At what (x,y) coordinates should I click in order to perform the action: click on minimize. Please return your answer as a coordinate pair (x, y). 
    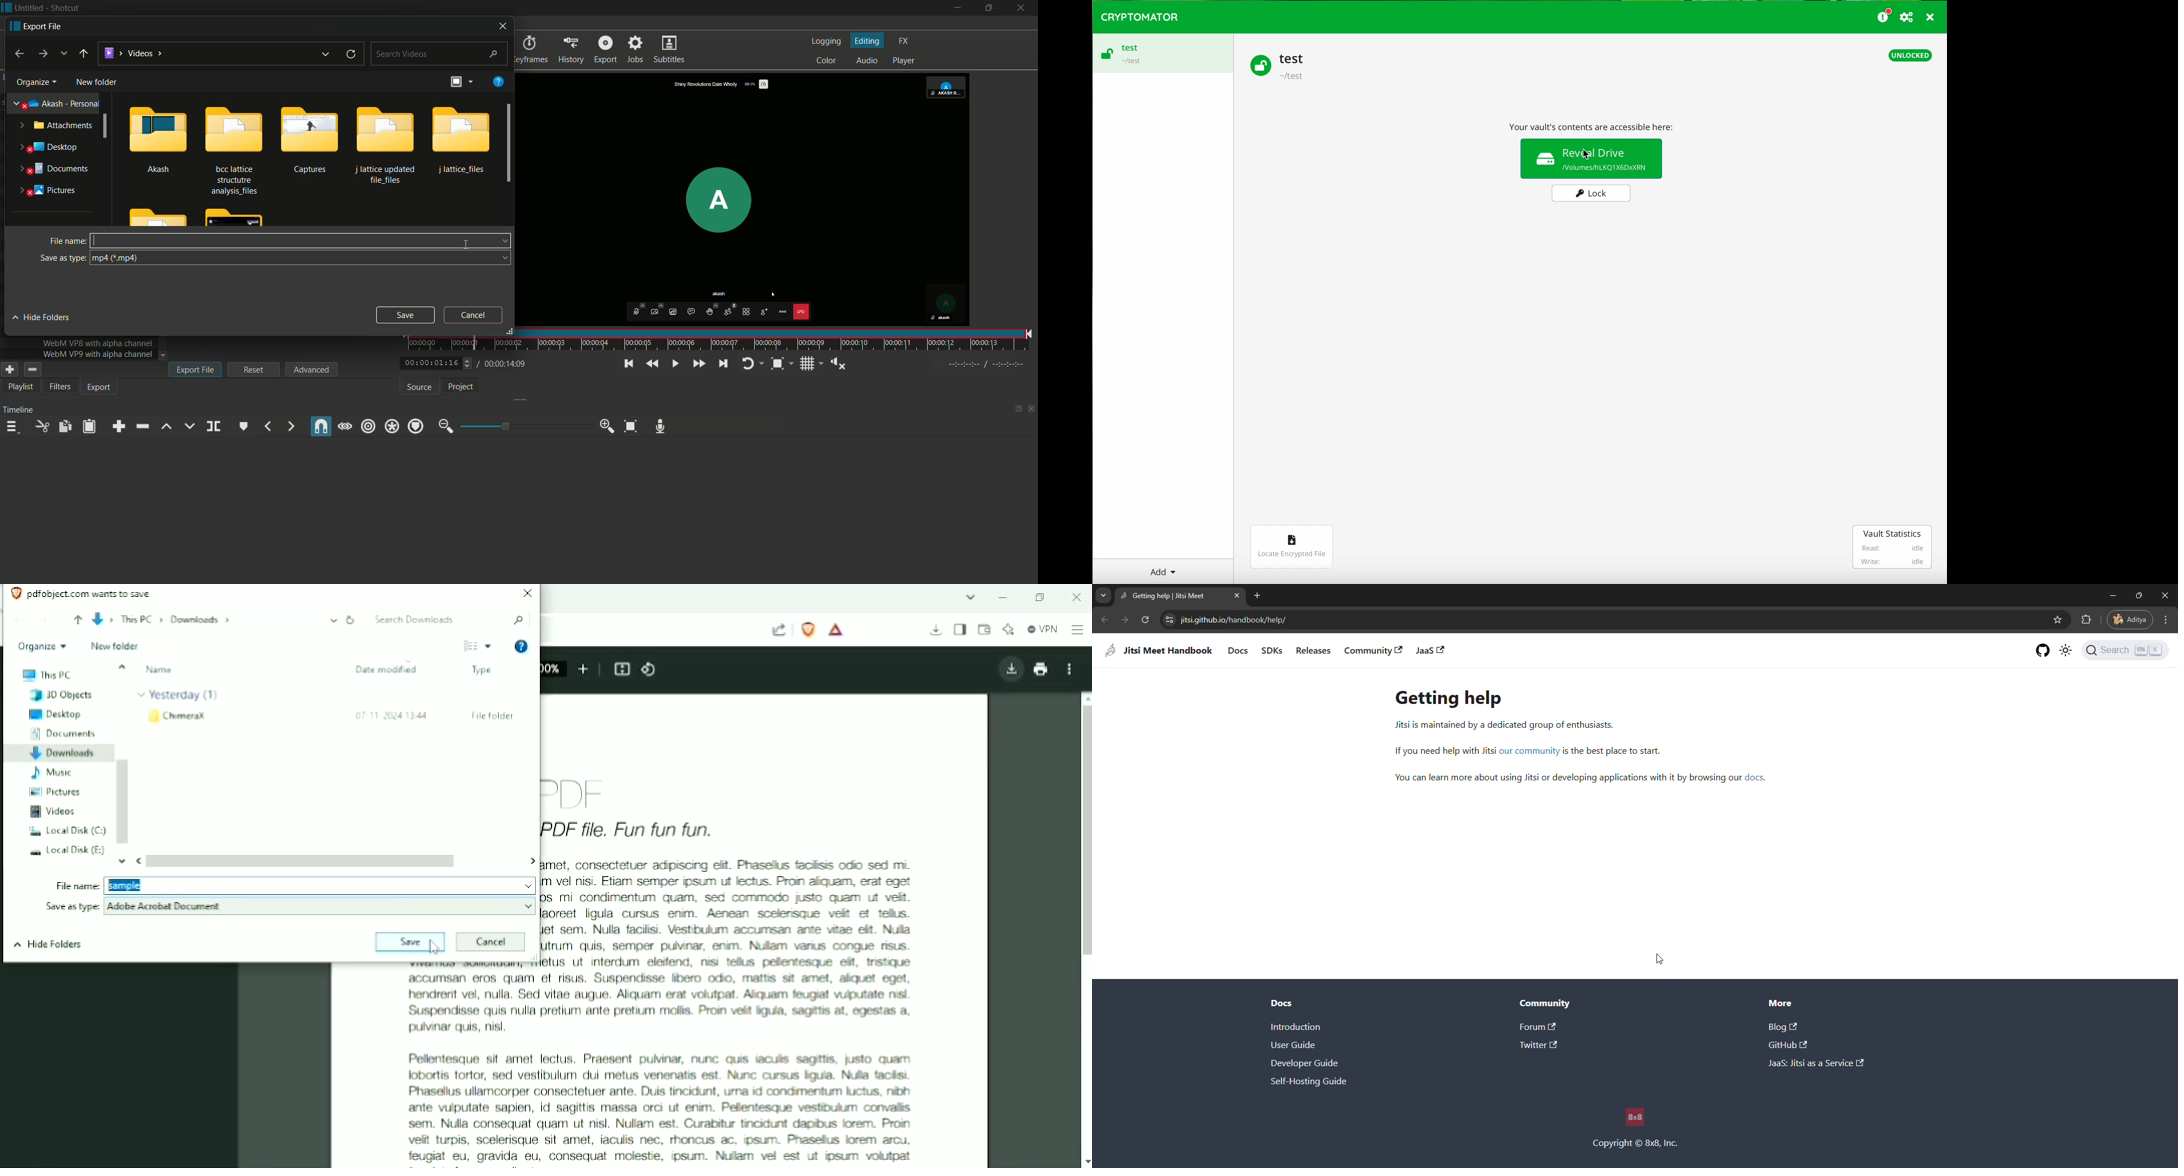
    Looking at the image, I should click on (955, 8).